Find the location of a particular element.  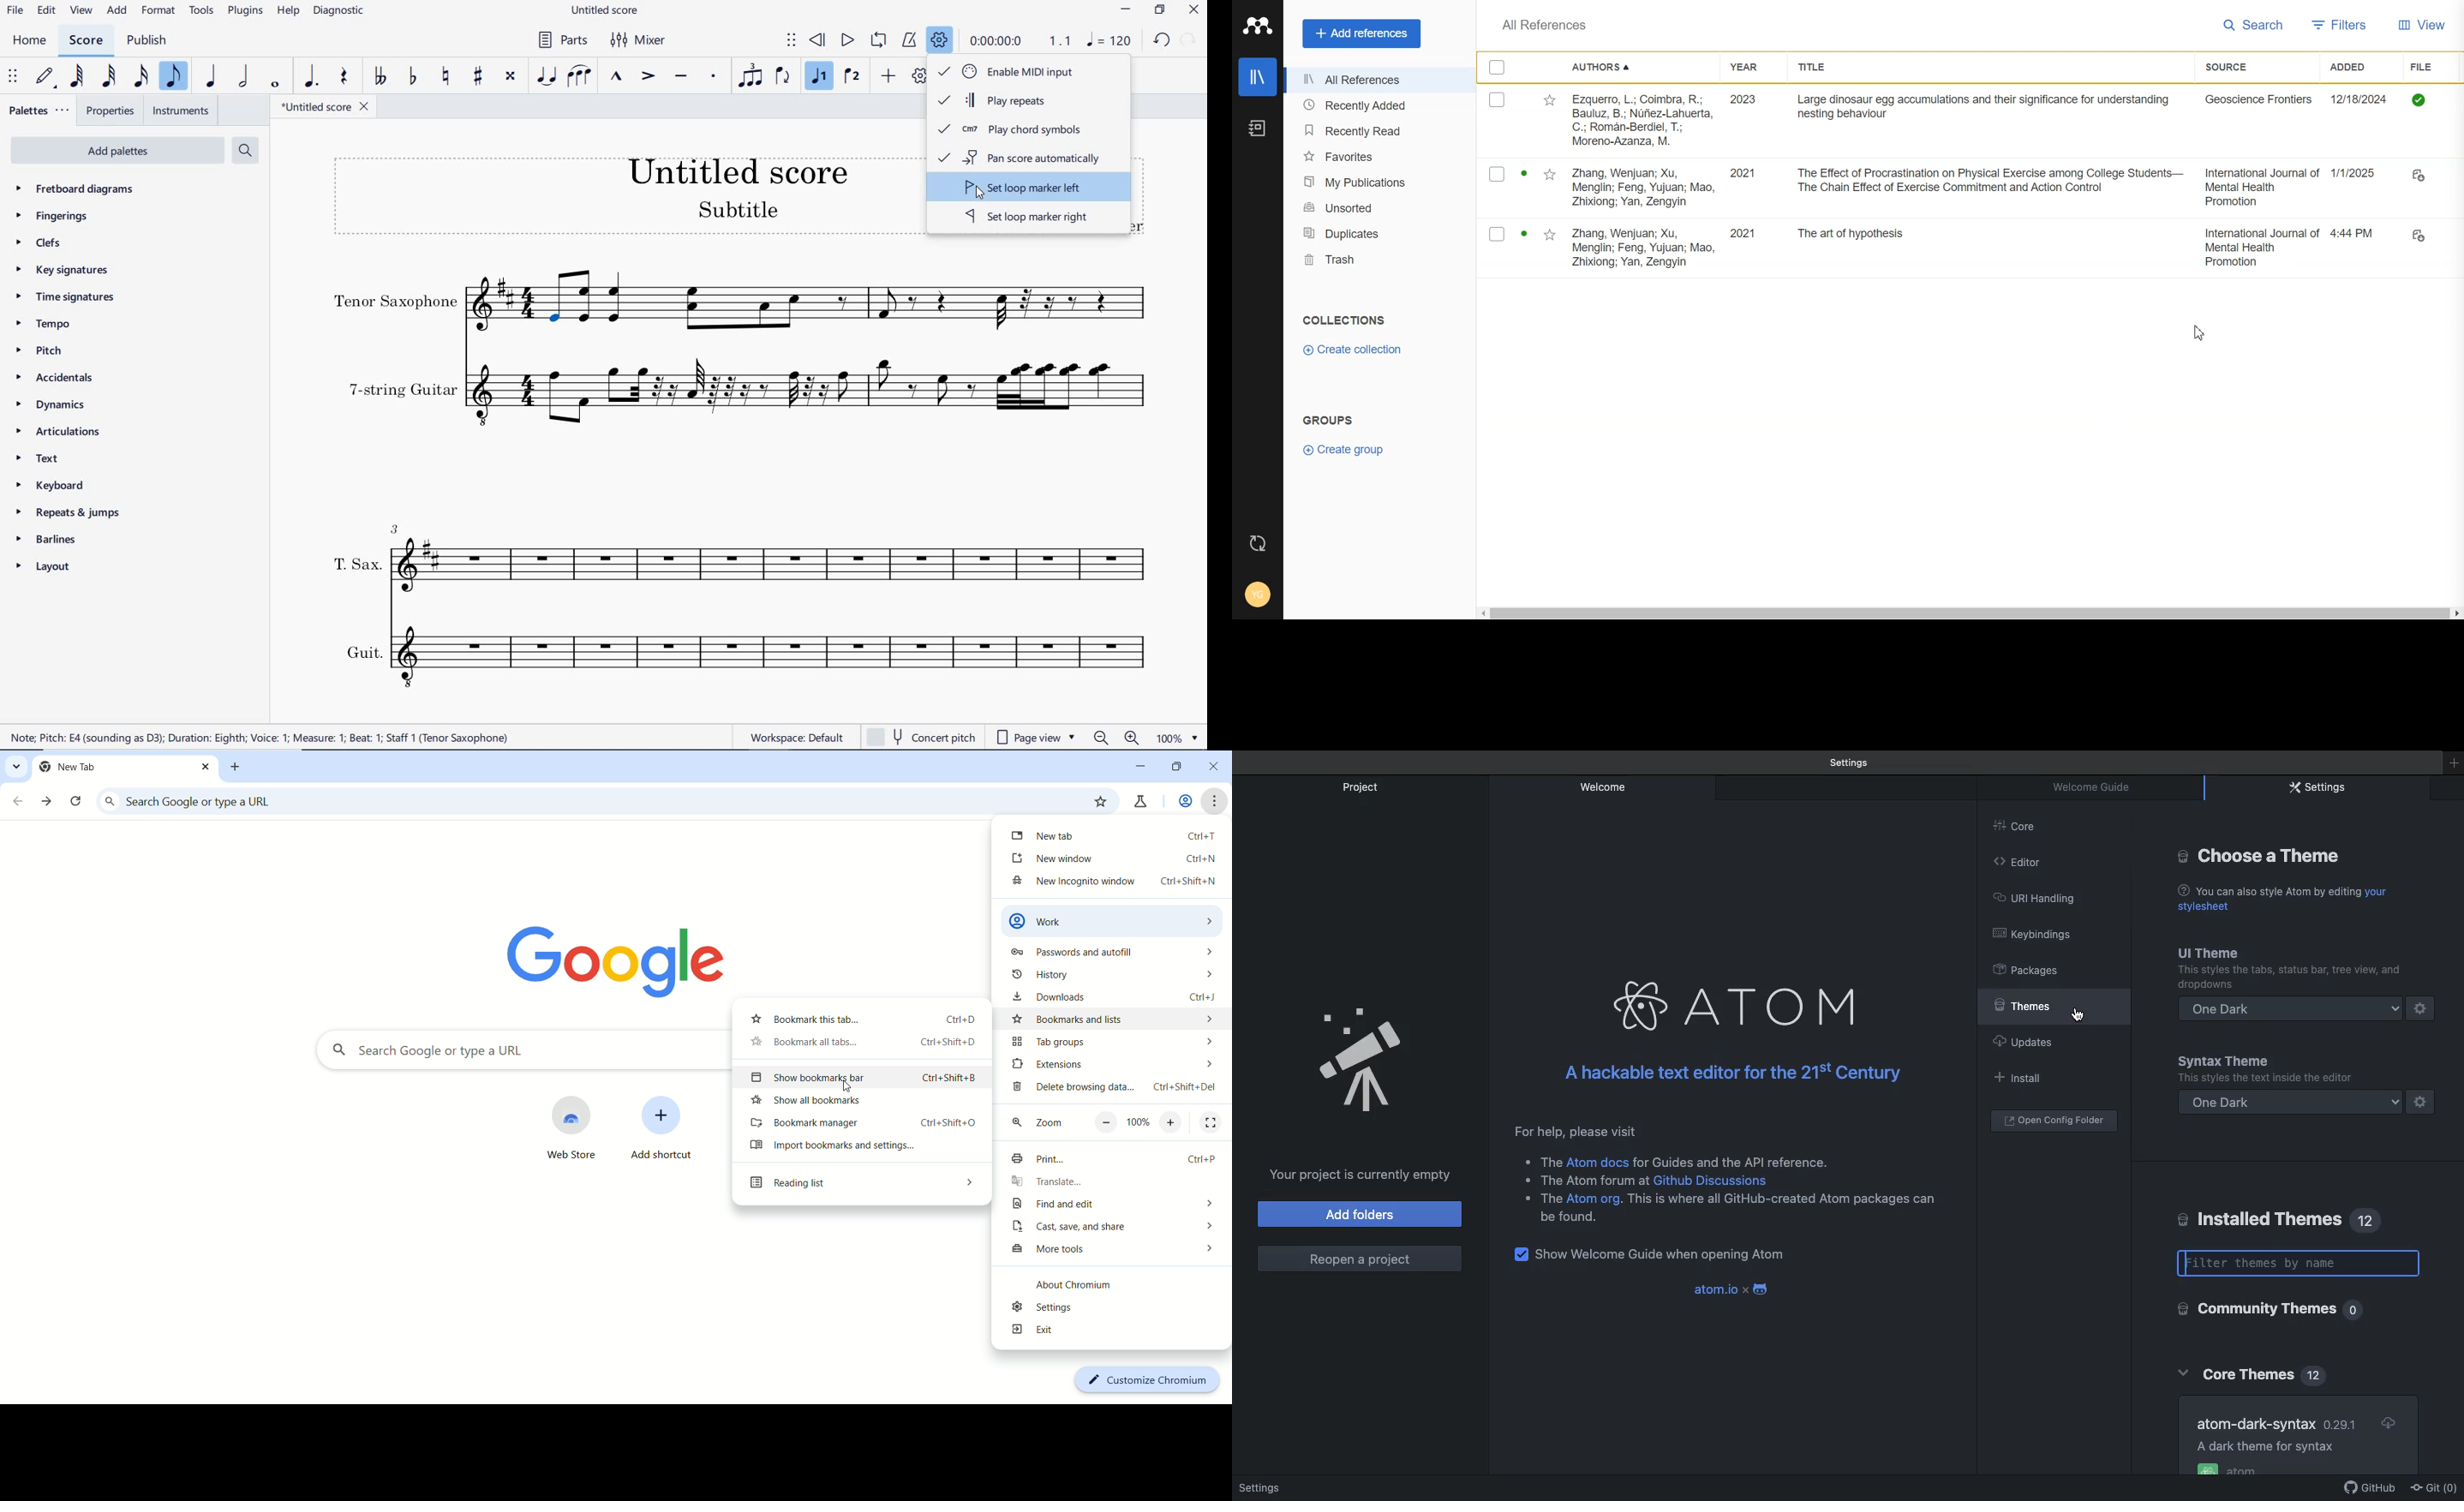

INSTRUMENT: GUIT is located at coordinates (739, 655).